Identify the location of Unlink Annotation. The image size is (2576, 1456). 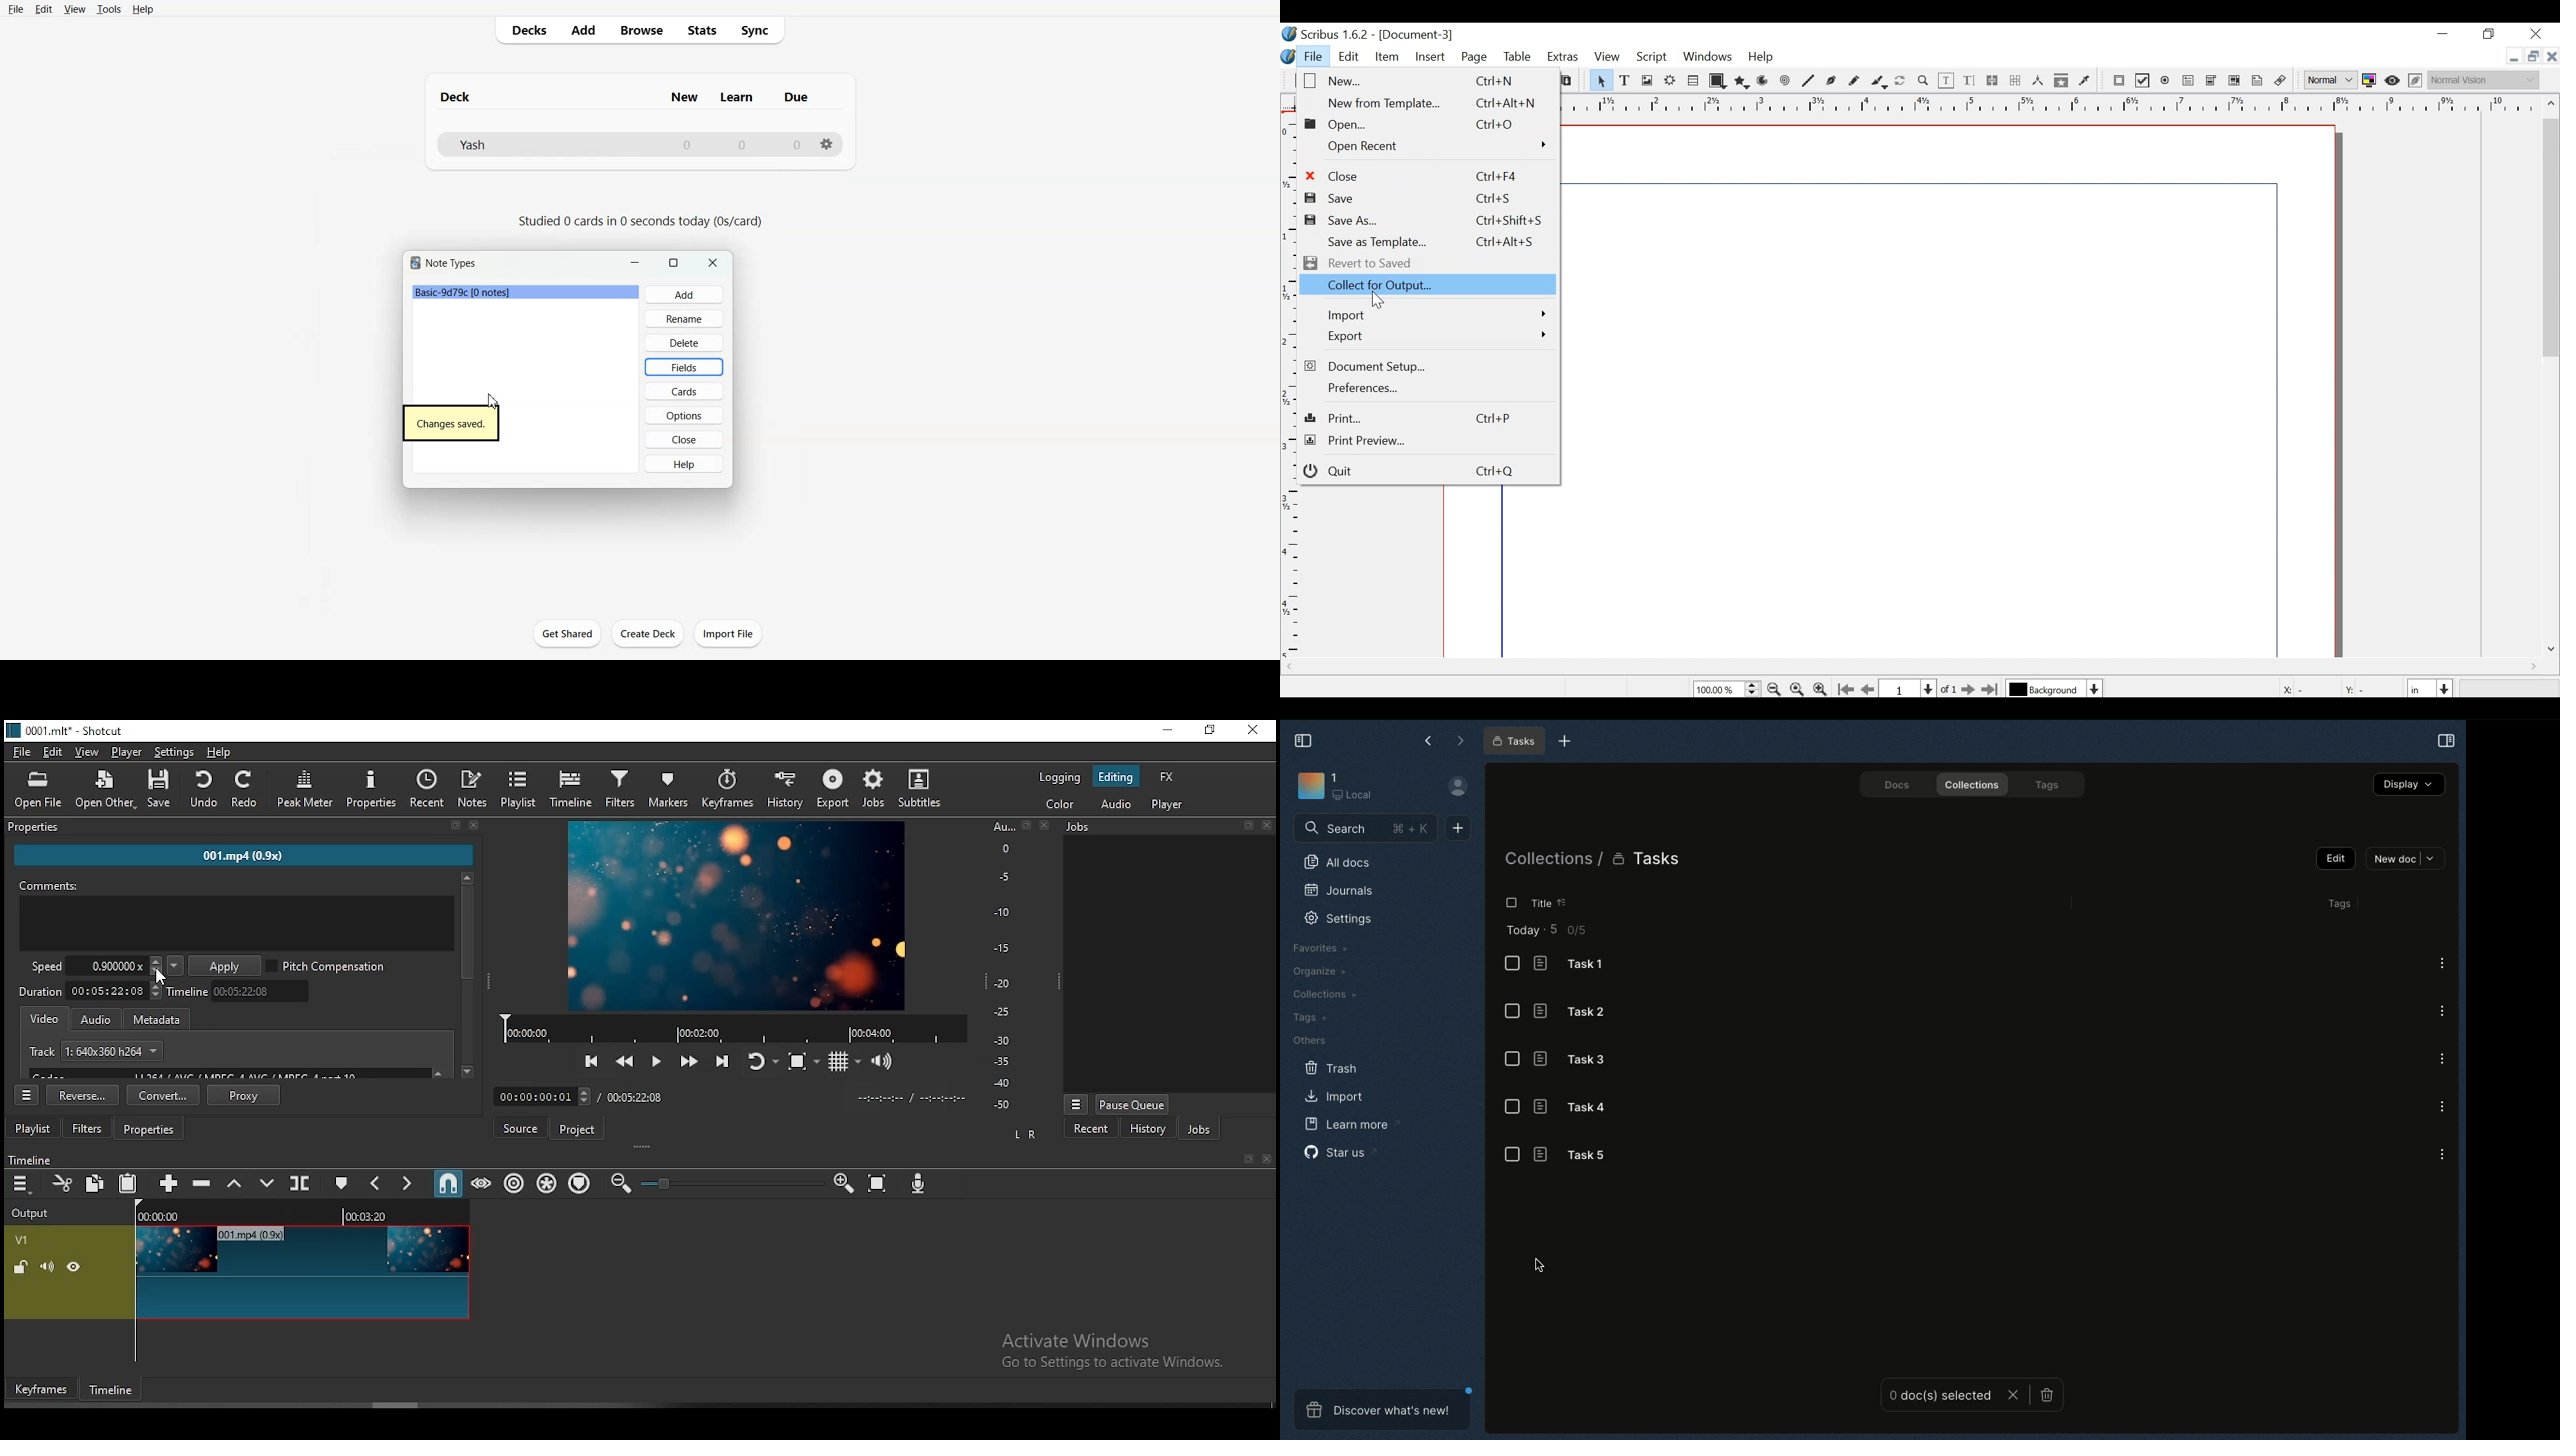
(2281, 82).